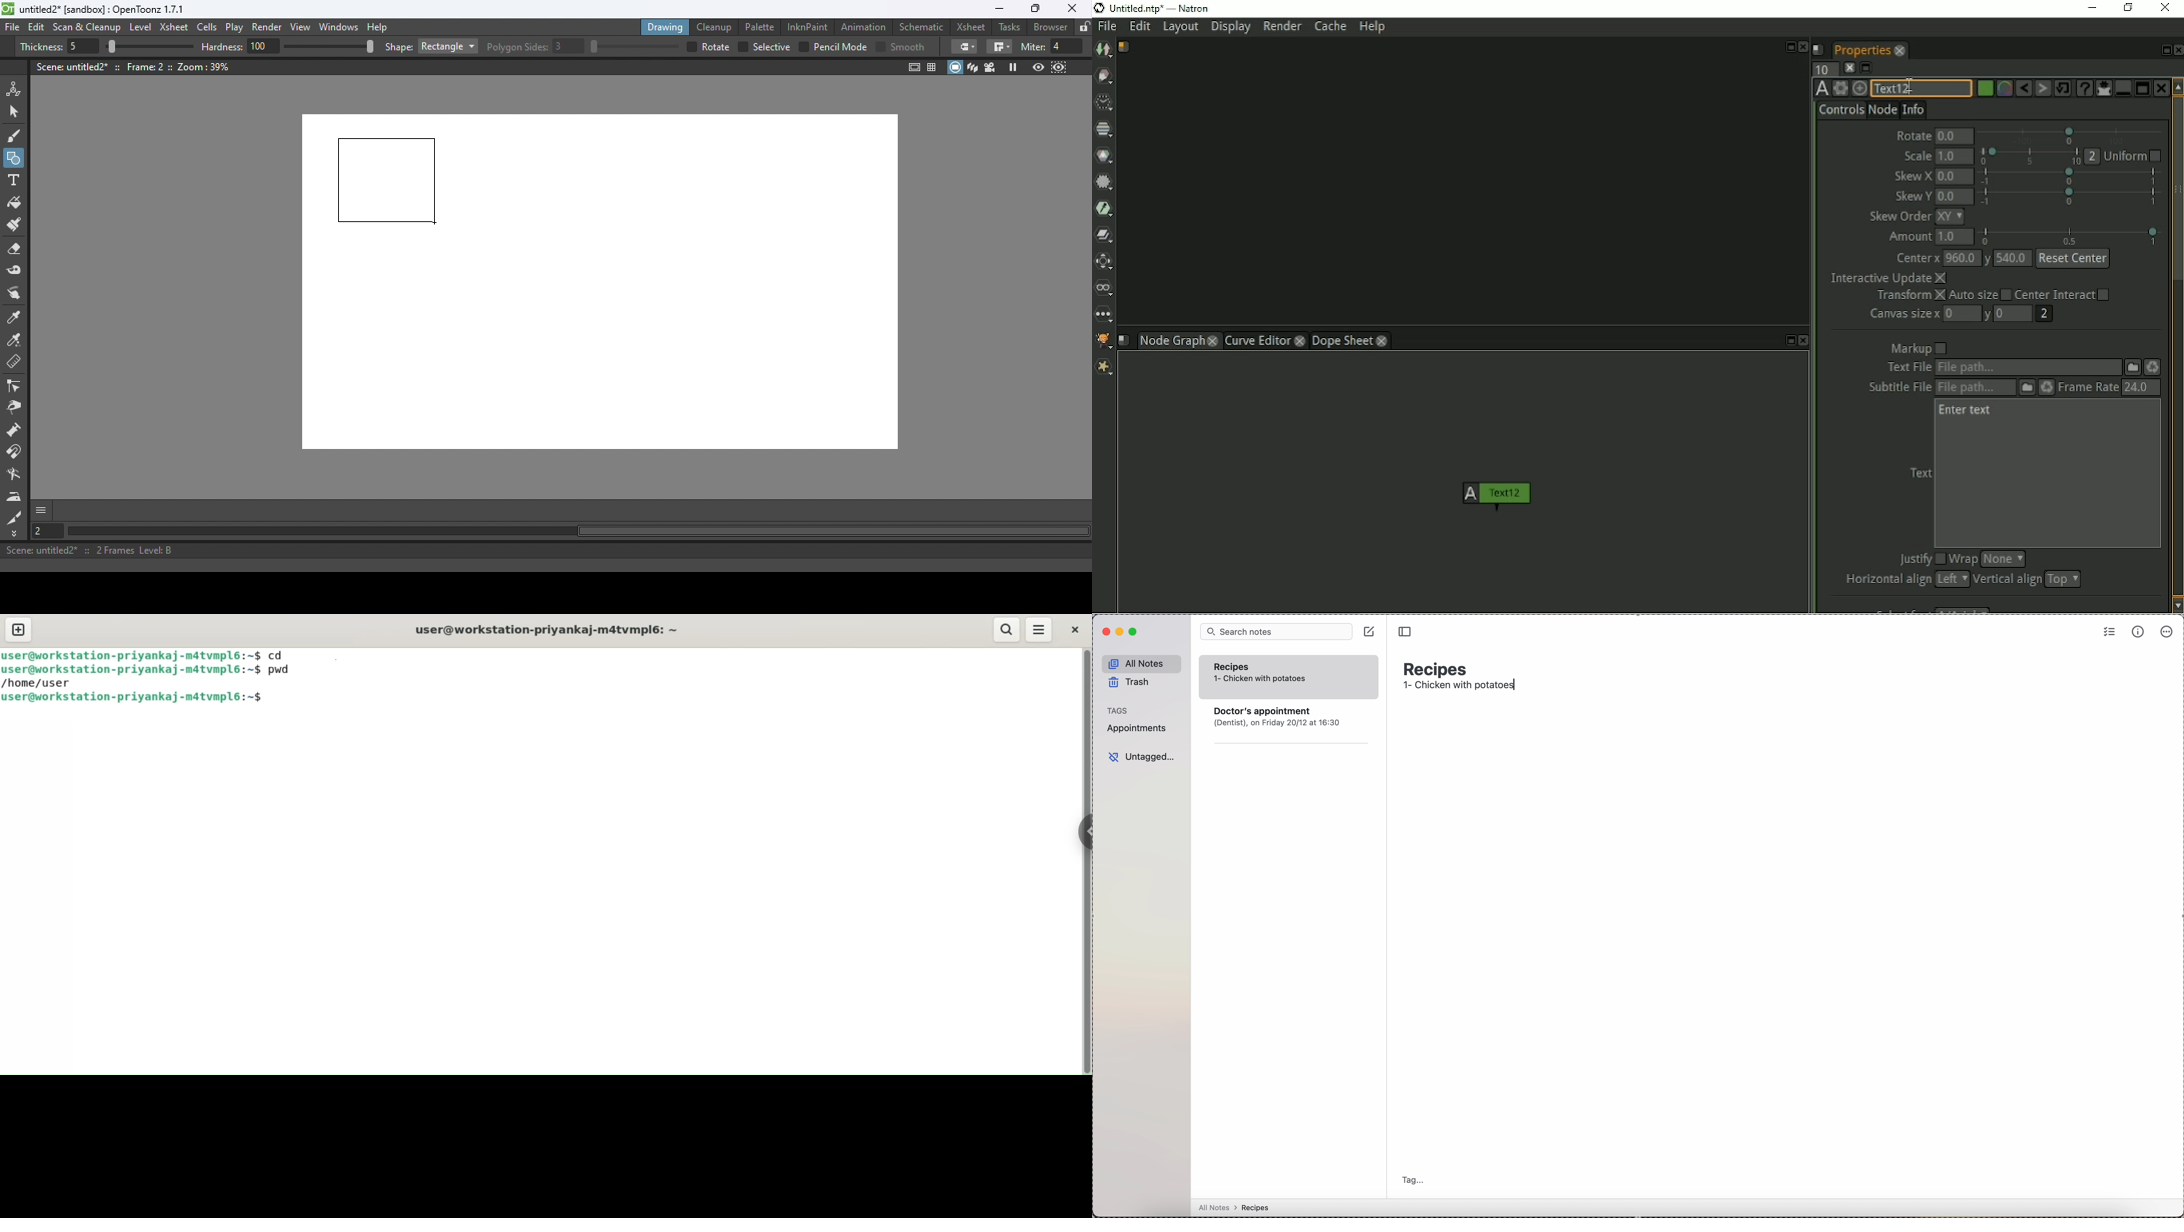 Image resolution: width=2184 pixels, height=1232 pixels. What do you see at coordinates (1134, 681) in the screenshot?
I see `trash` at bounding box center [1134, 681].